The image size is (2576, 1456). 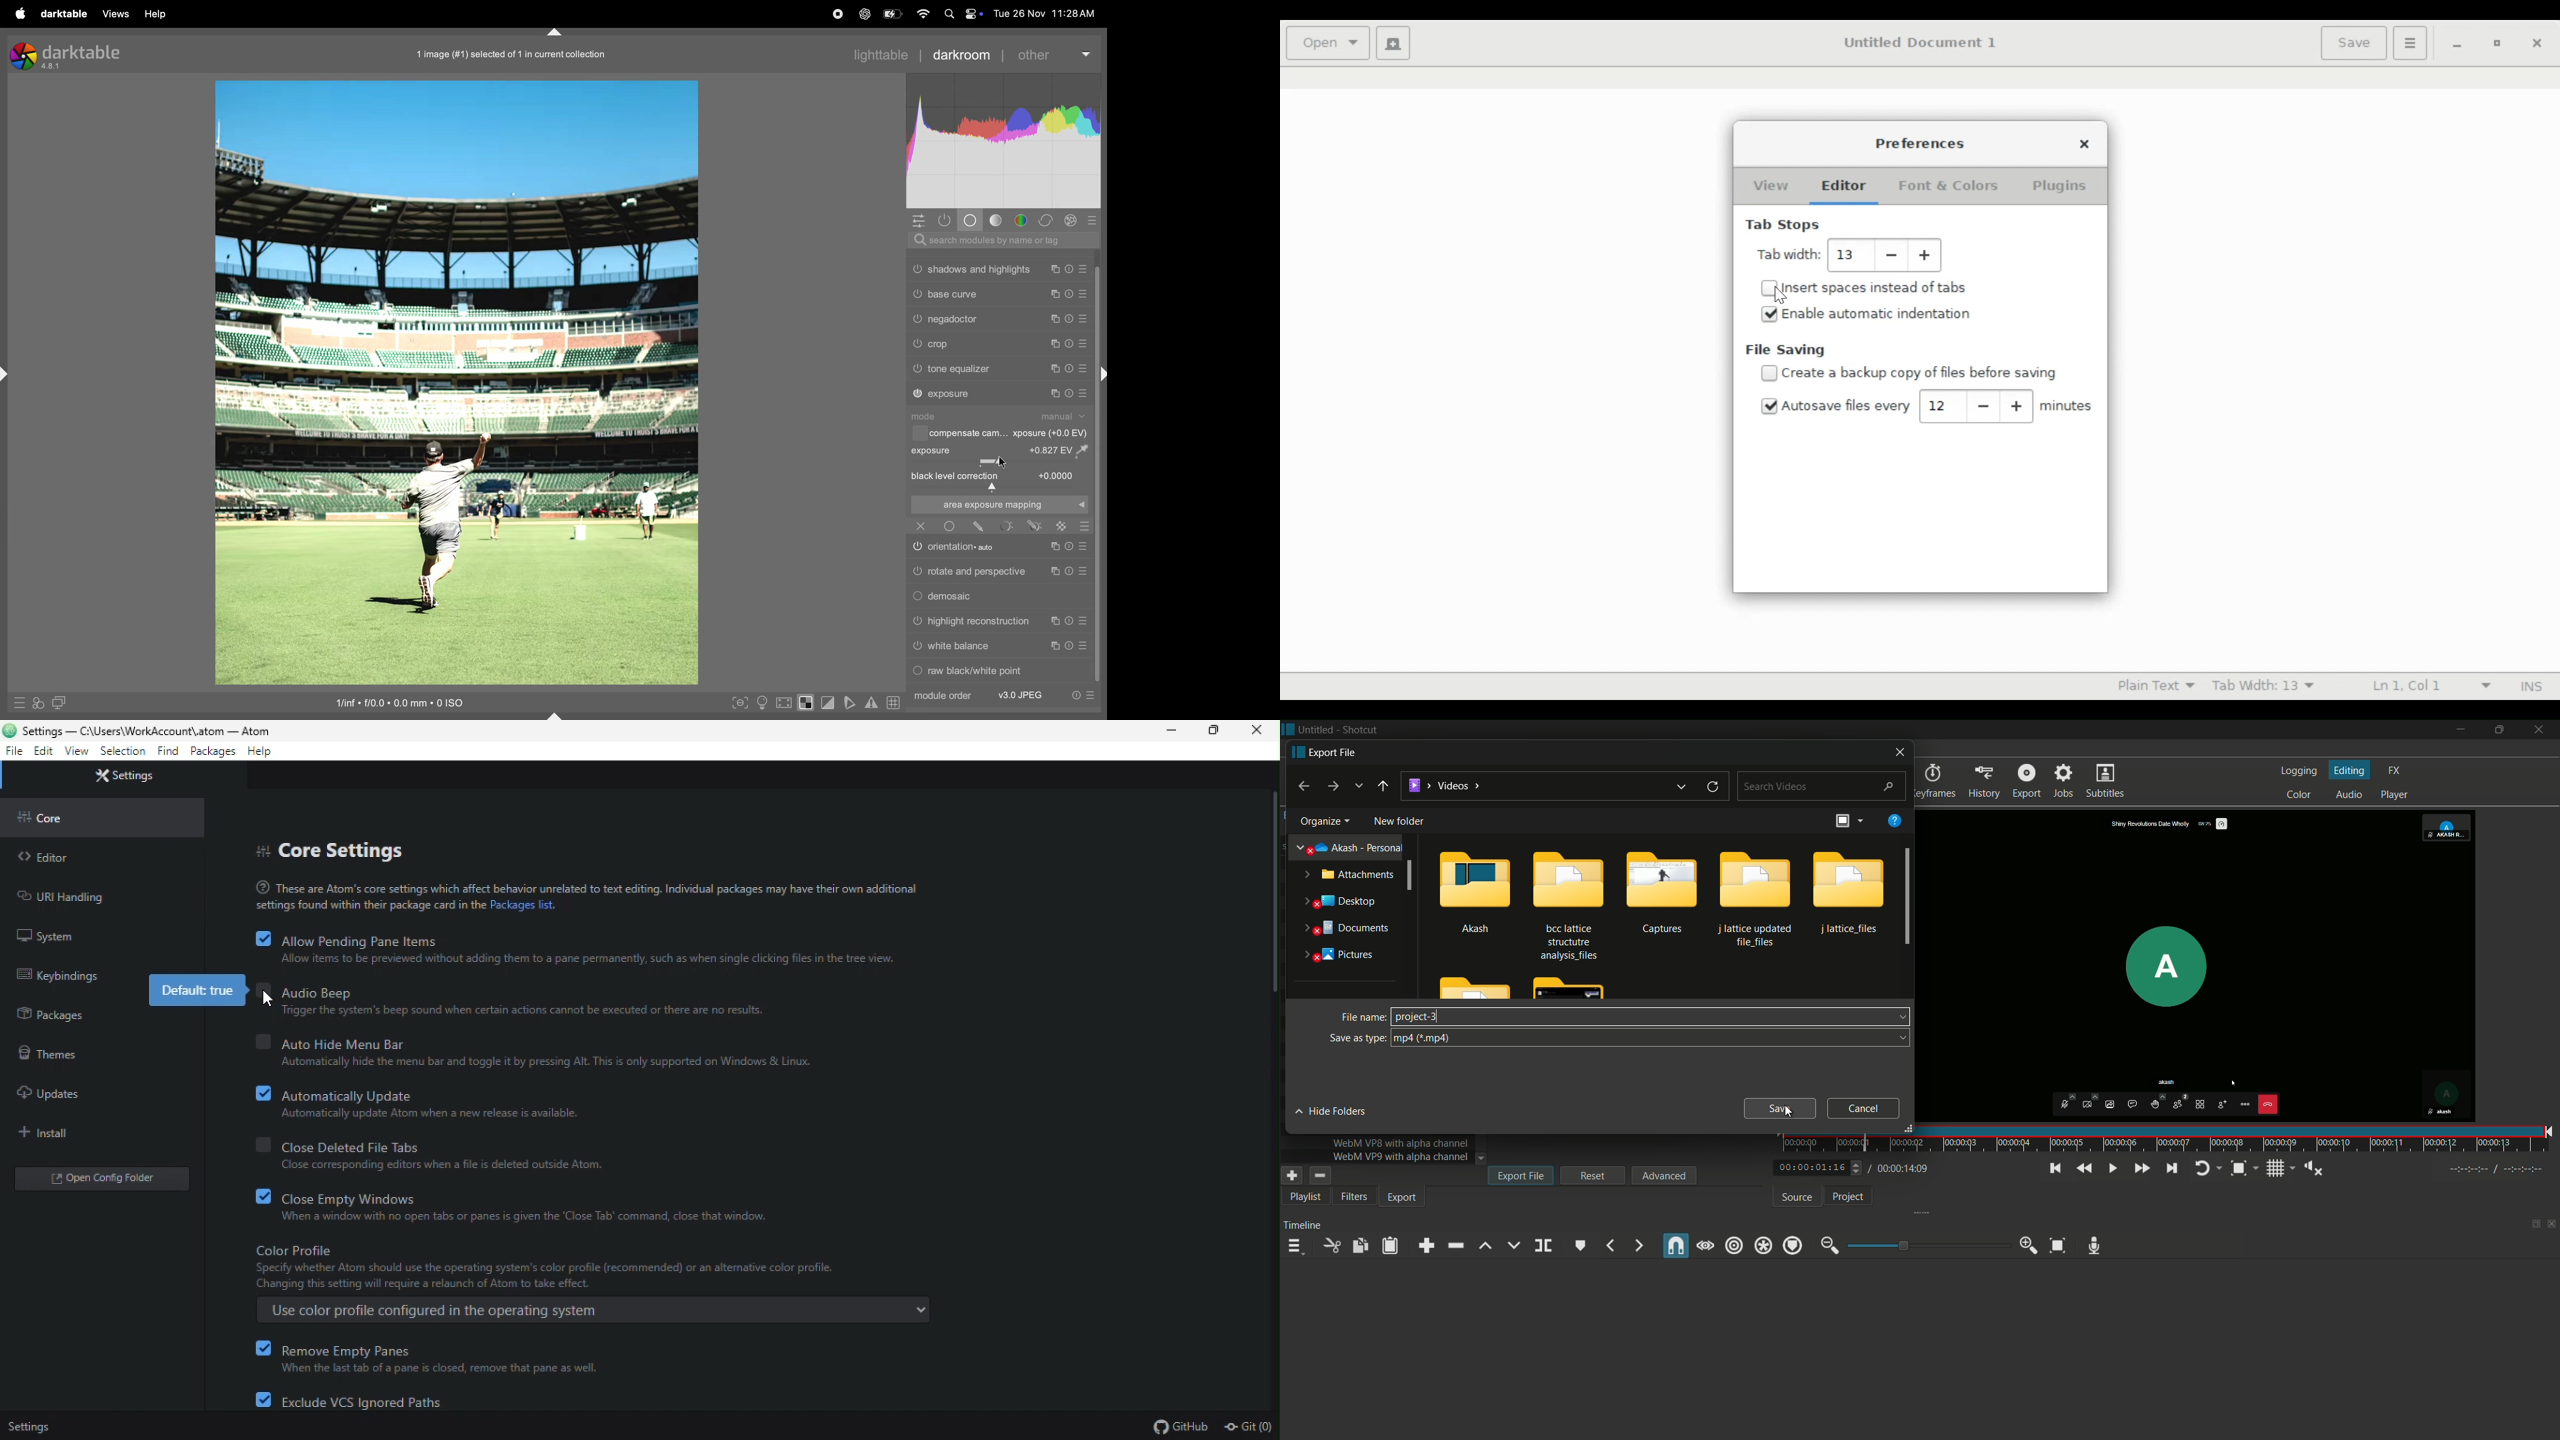 I want to click on text, so click(x=1401, y=1156).